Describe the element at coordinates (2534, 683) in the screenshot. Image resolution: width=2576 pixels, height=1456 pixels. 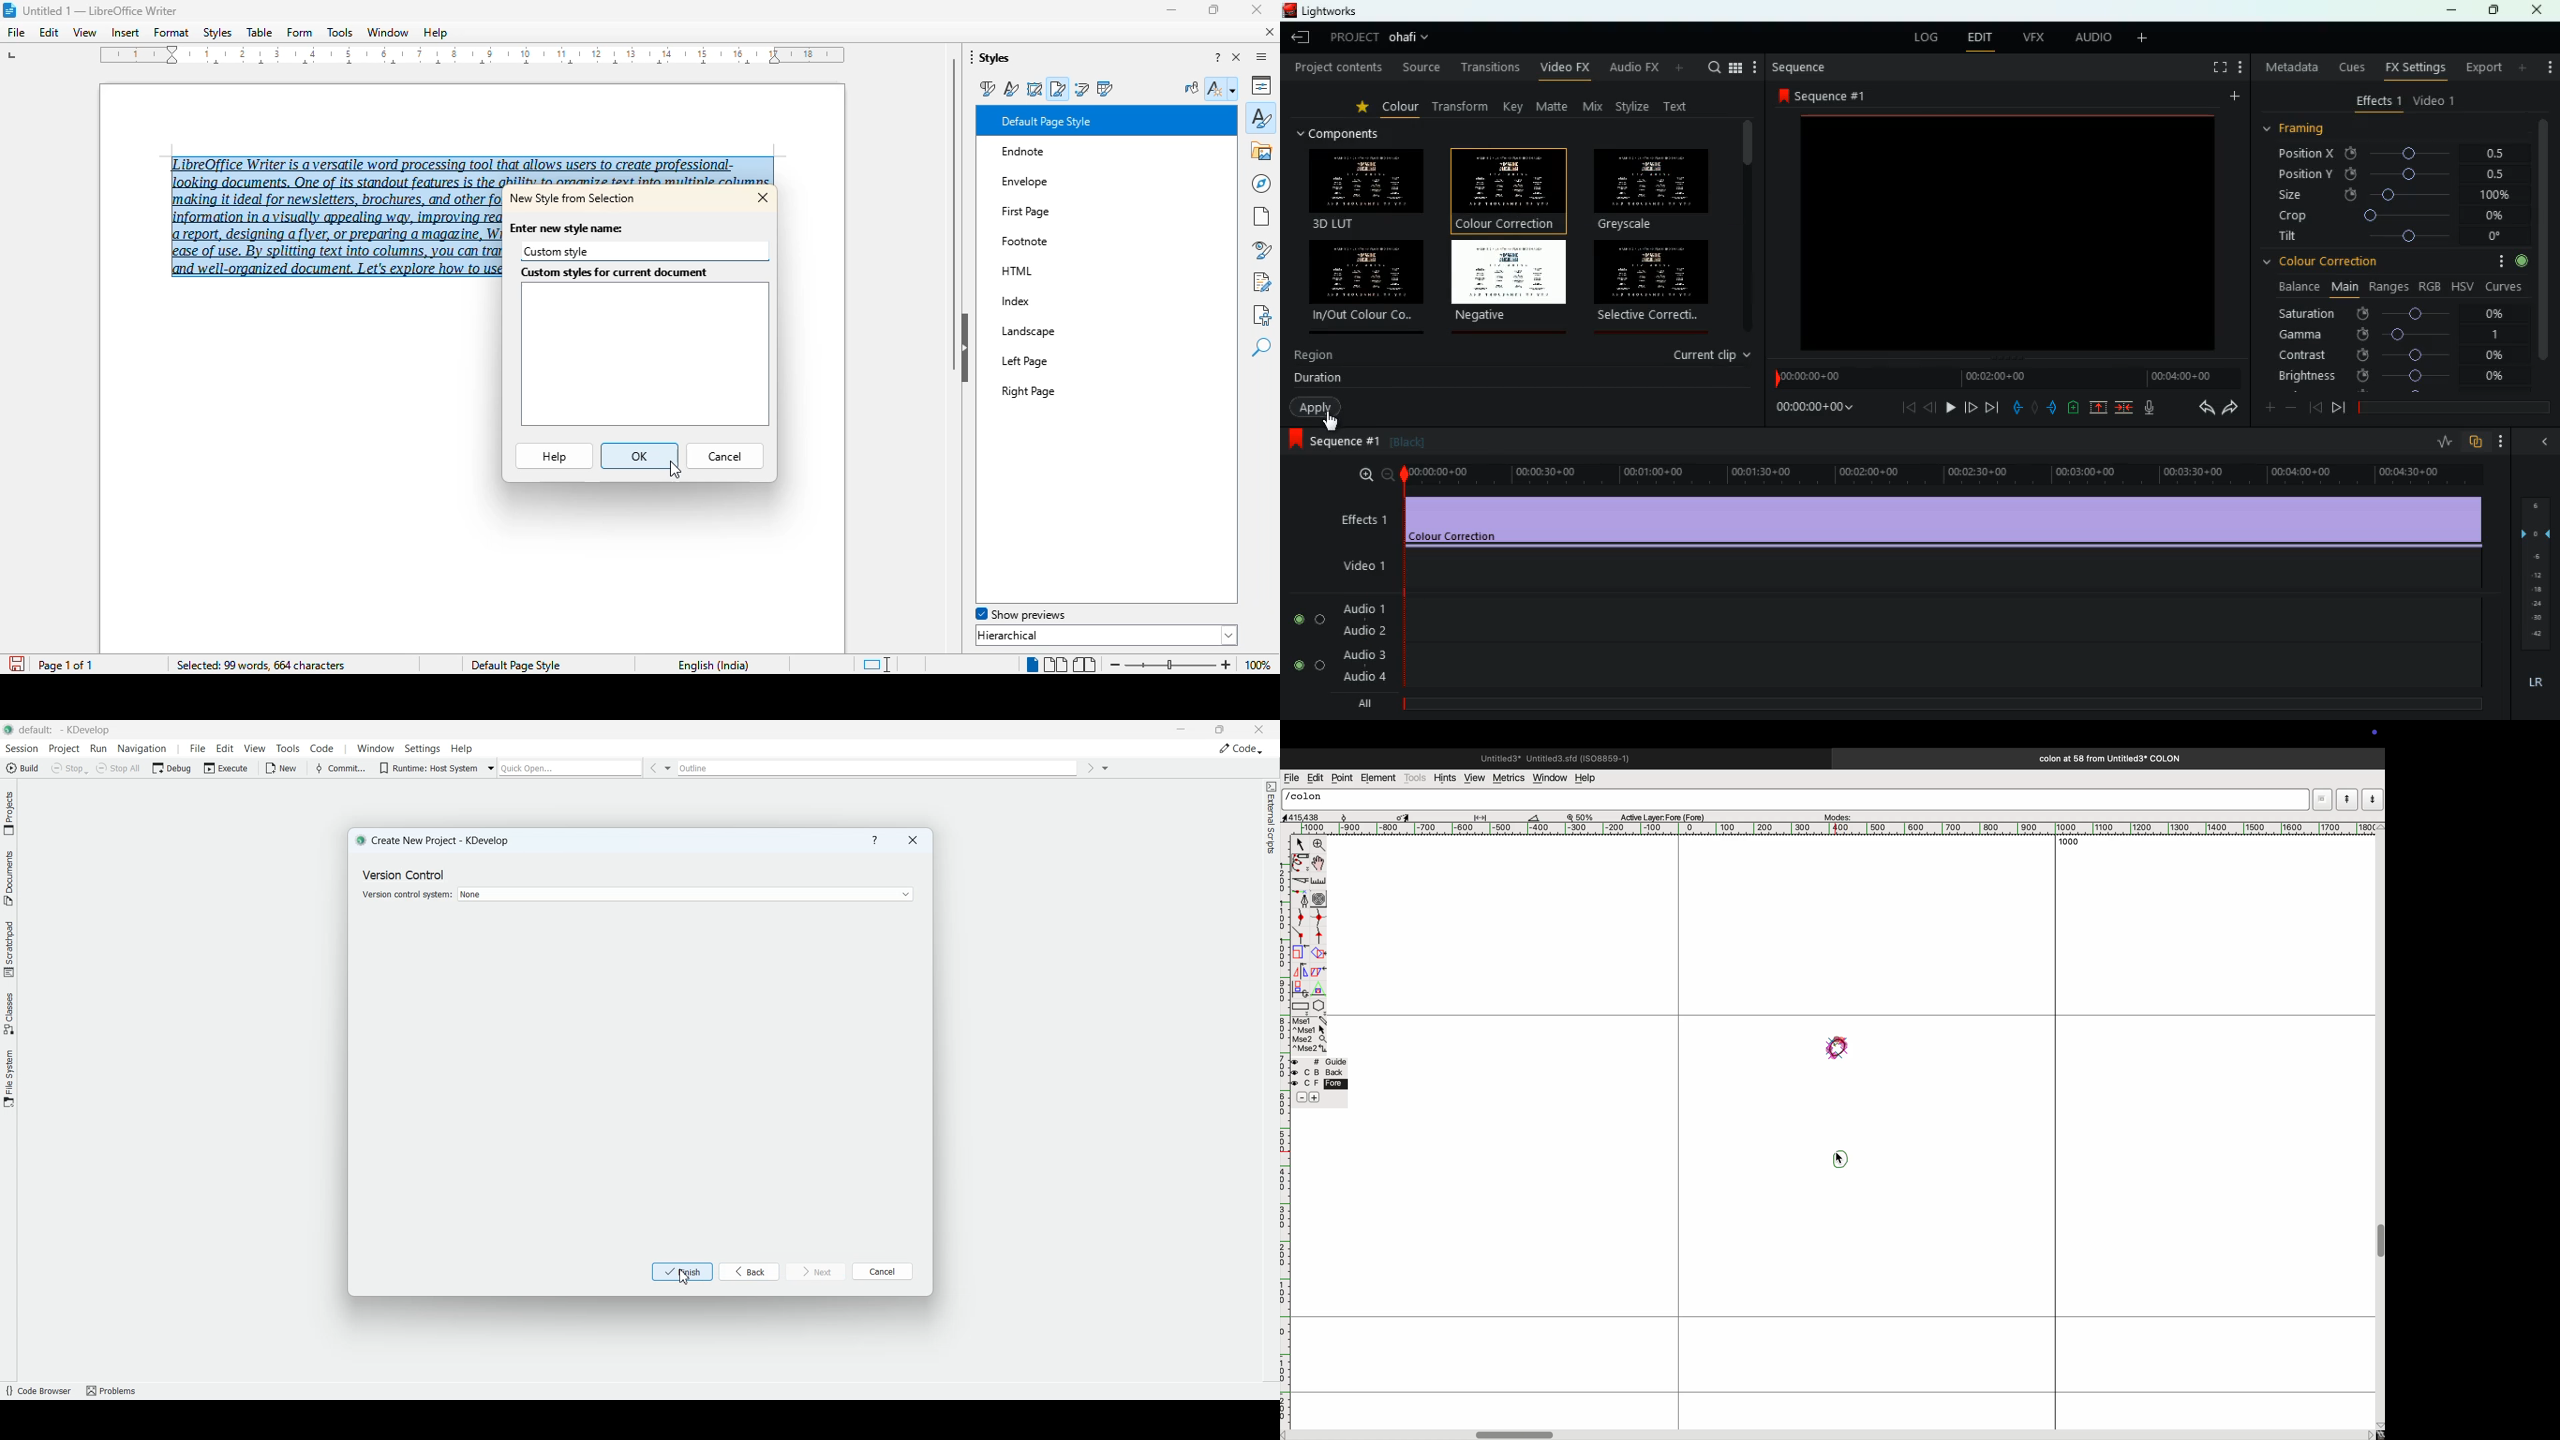
I see `LR` at that location.